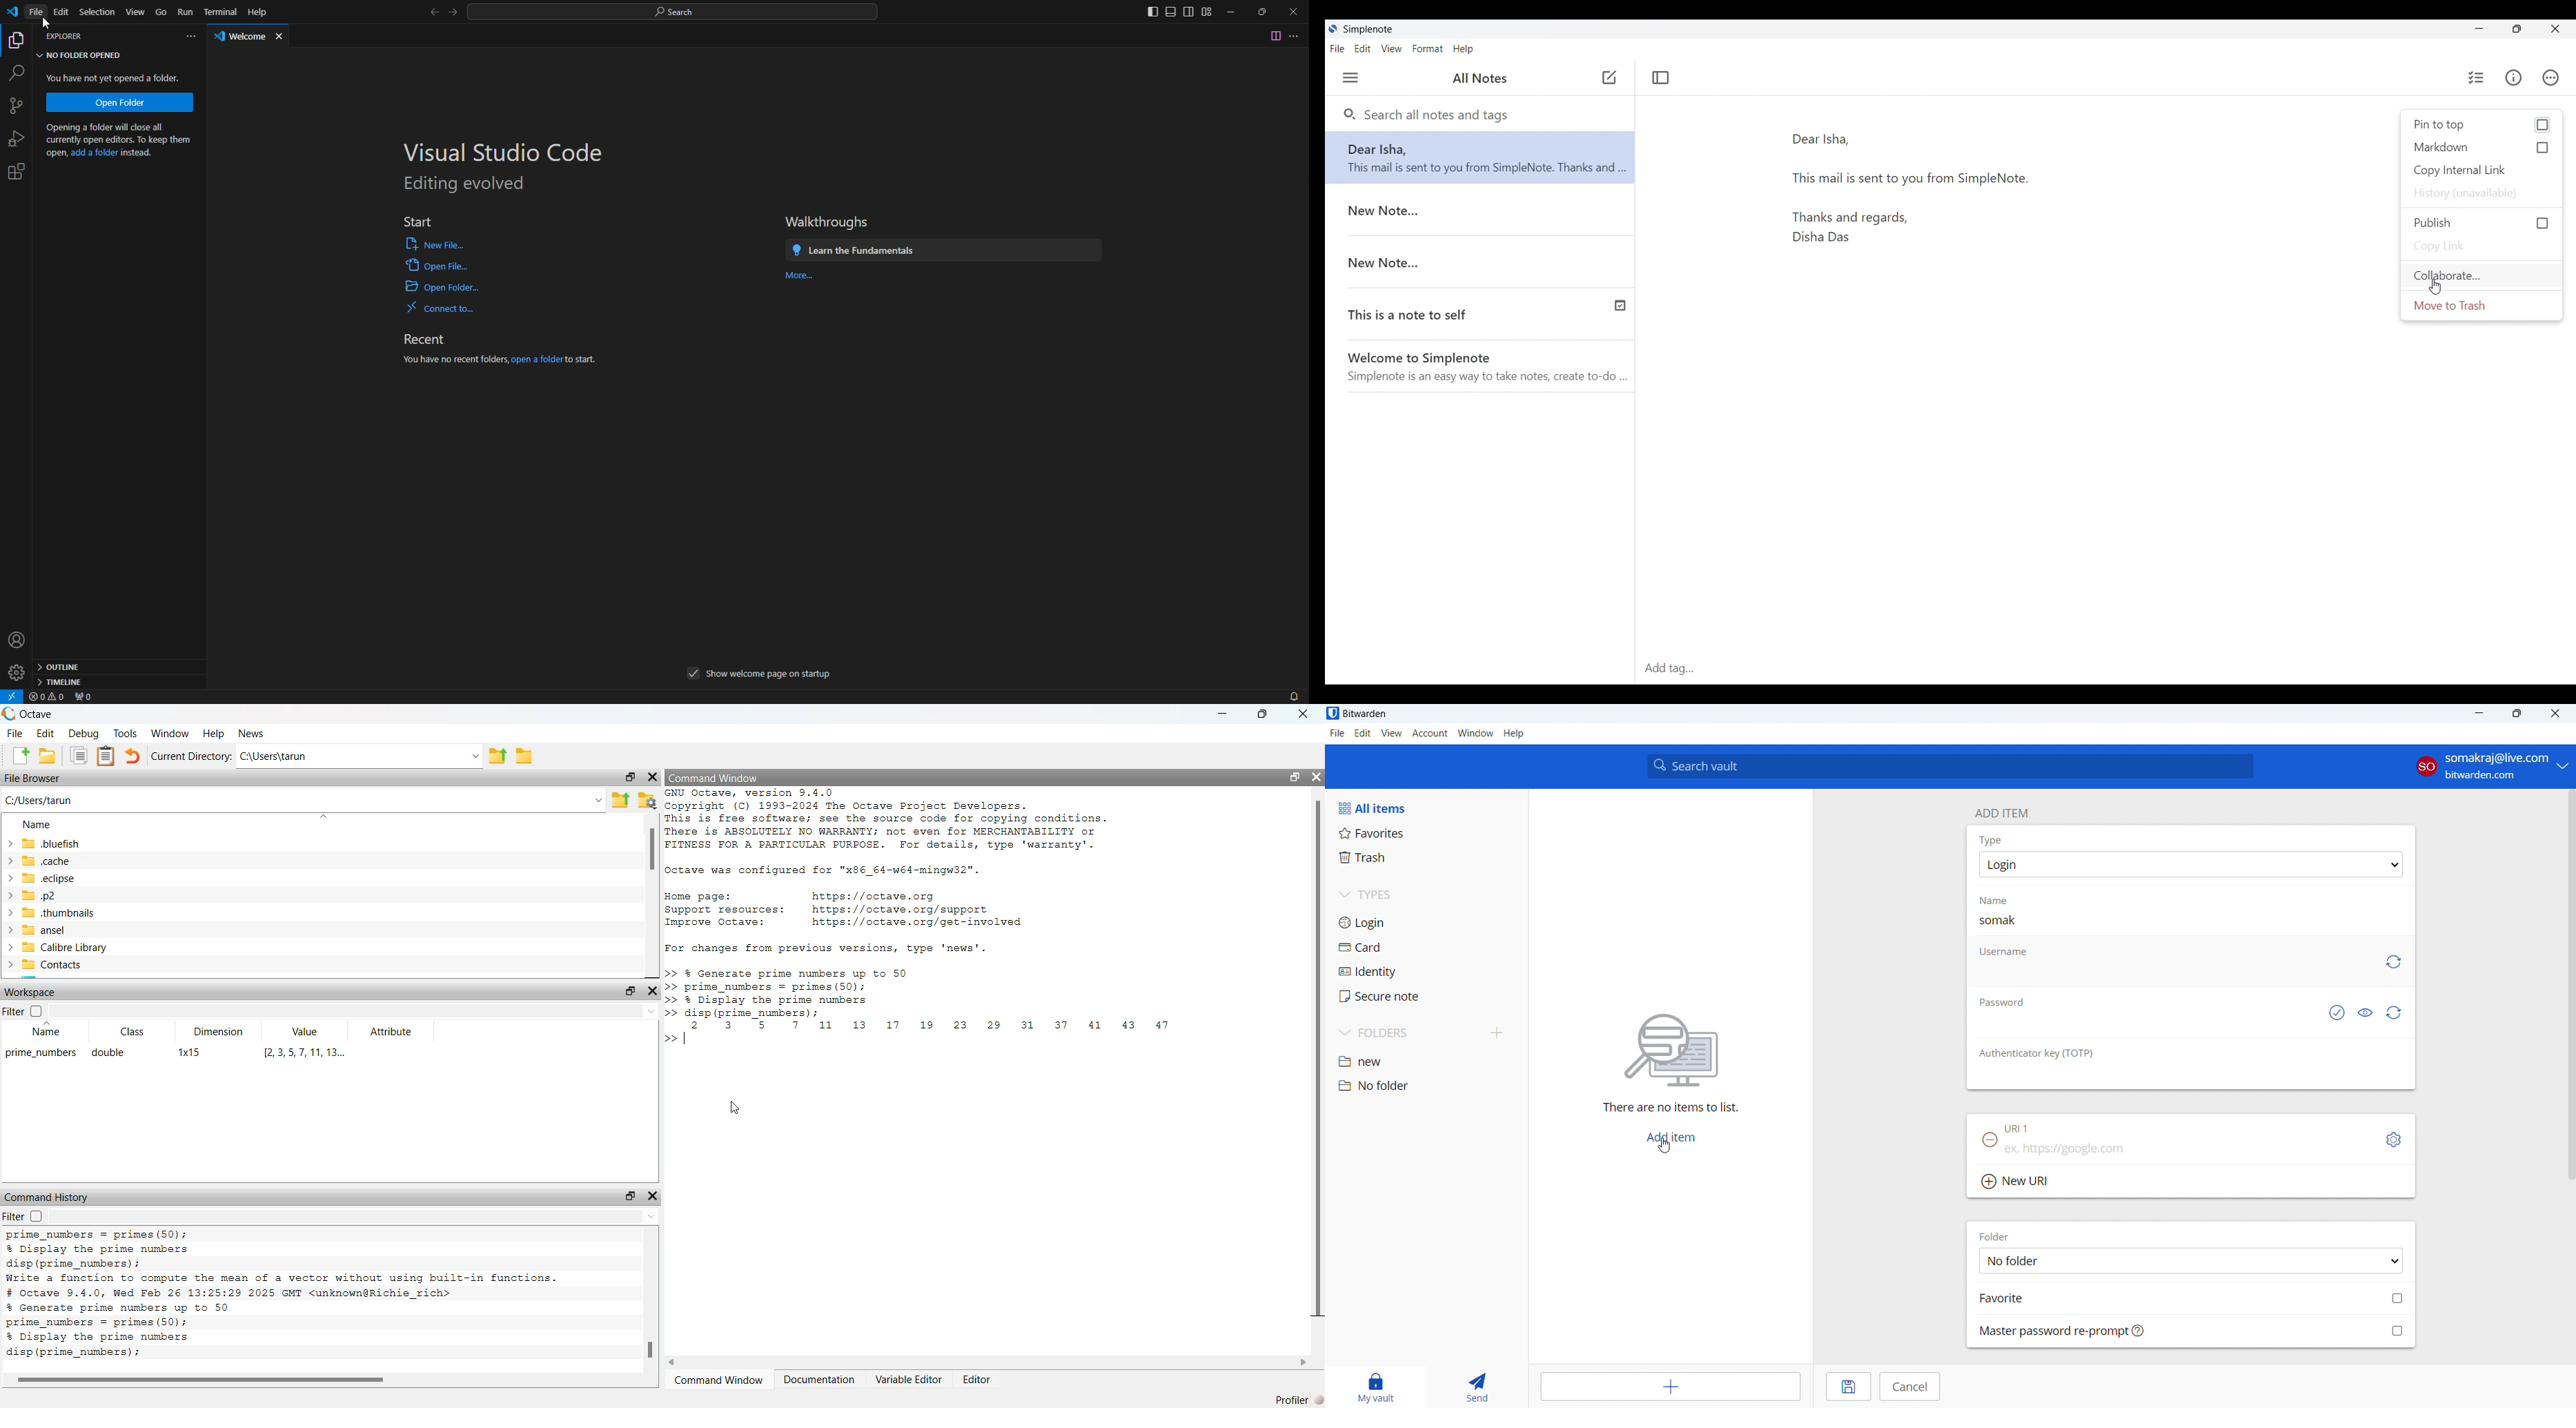 The width and height of the screenshot is (2576, 1428). Describe the element at coordinates (443, 308) in the screenshot. I see `connect to` at that location.